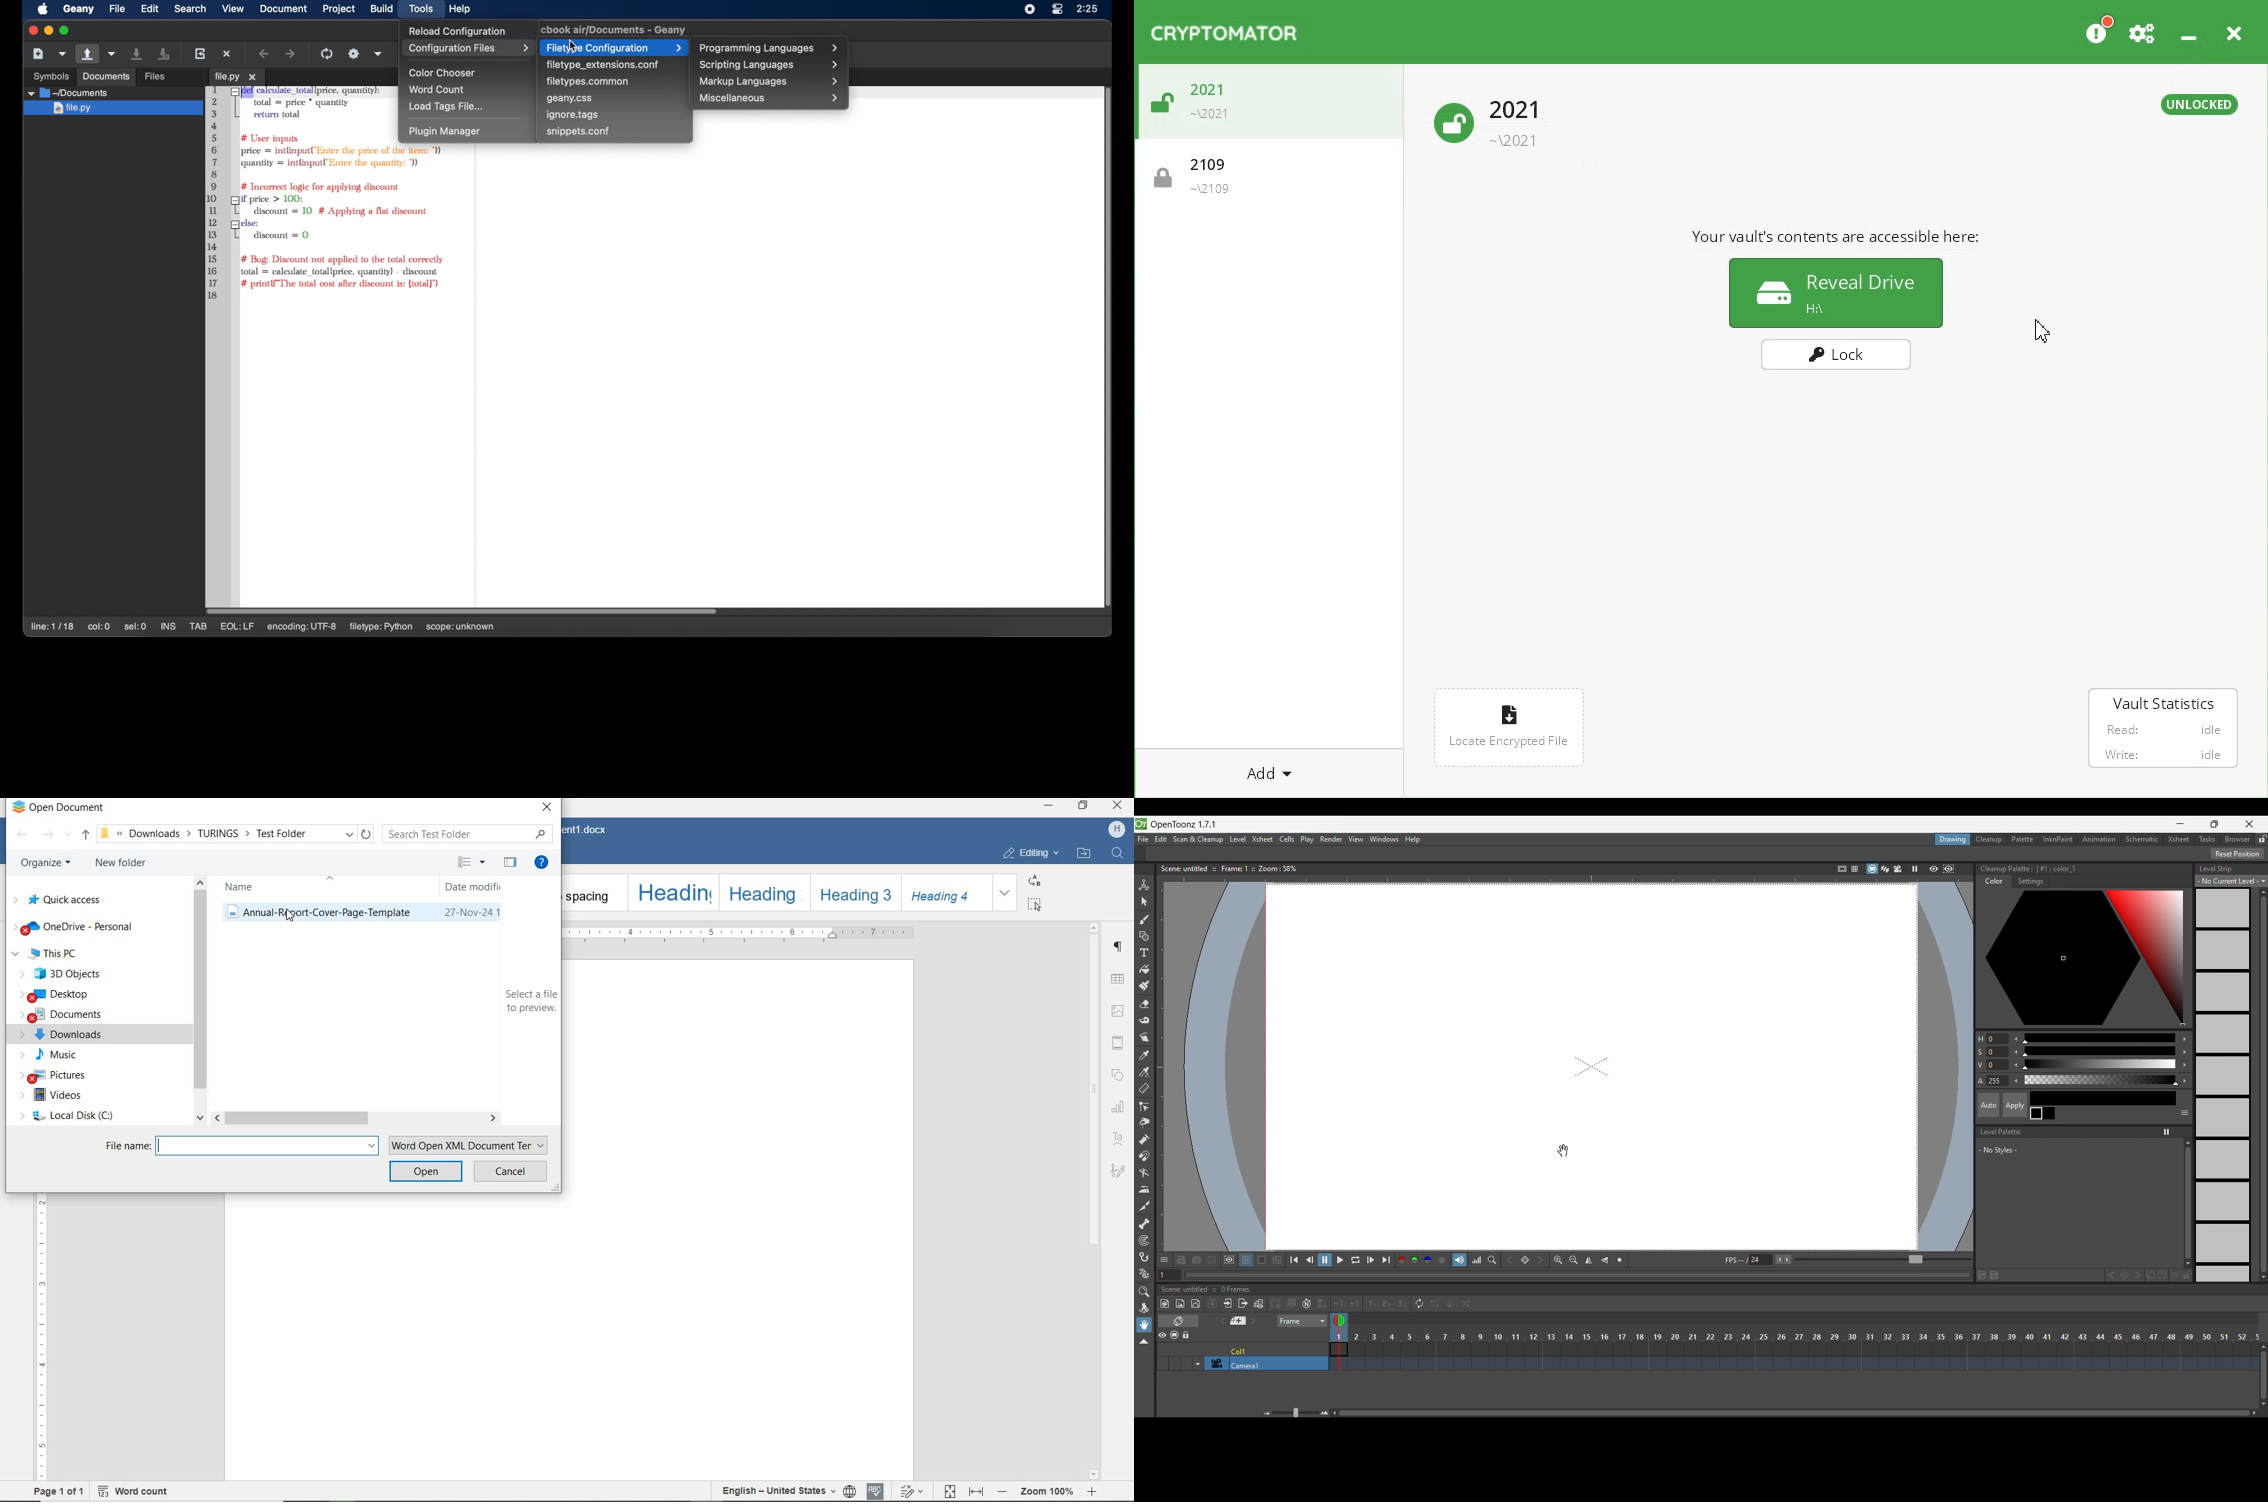 The width and height of the screenshot is (2268, 1512). What do you see at coordinates (914, 1491) in the screenshot?
I see `track changes` at bounding box center [914, 1491].